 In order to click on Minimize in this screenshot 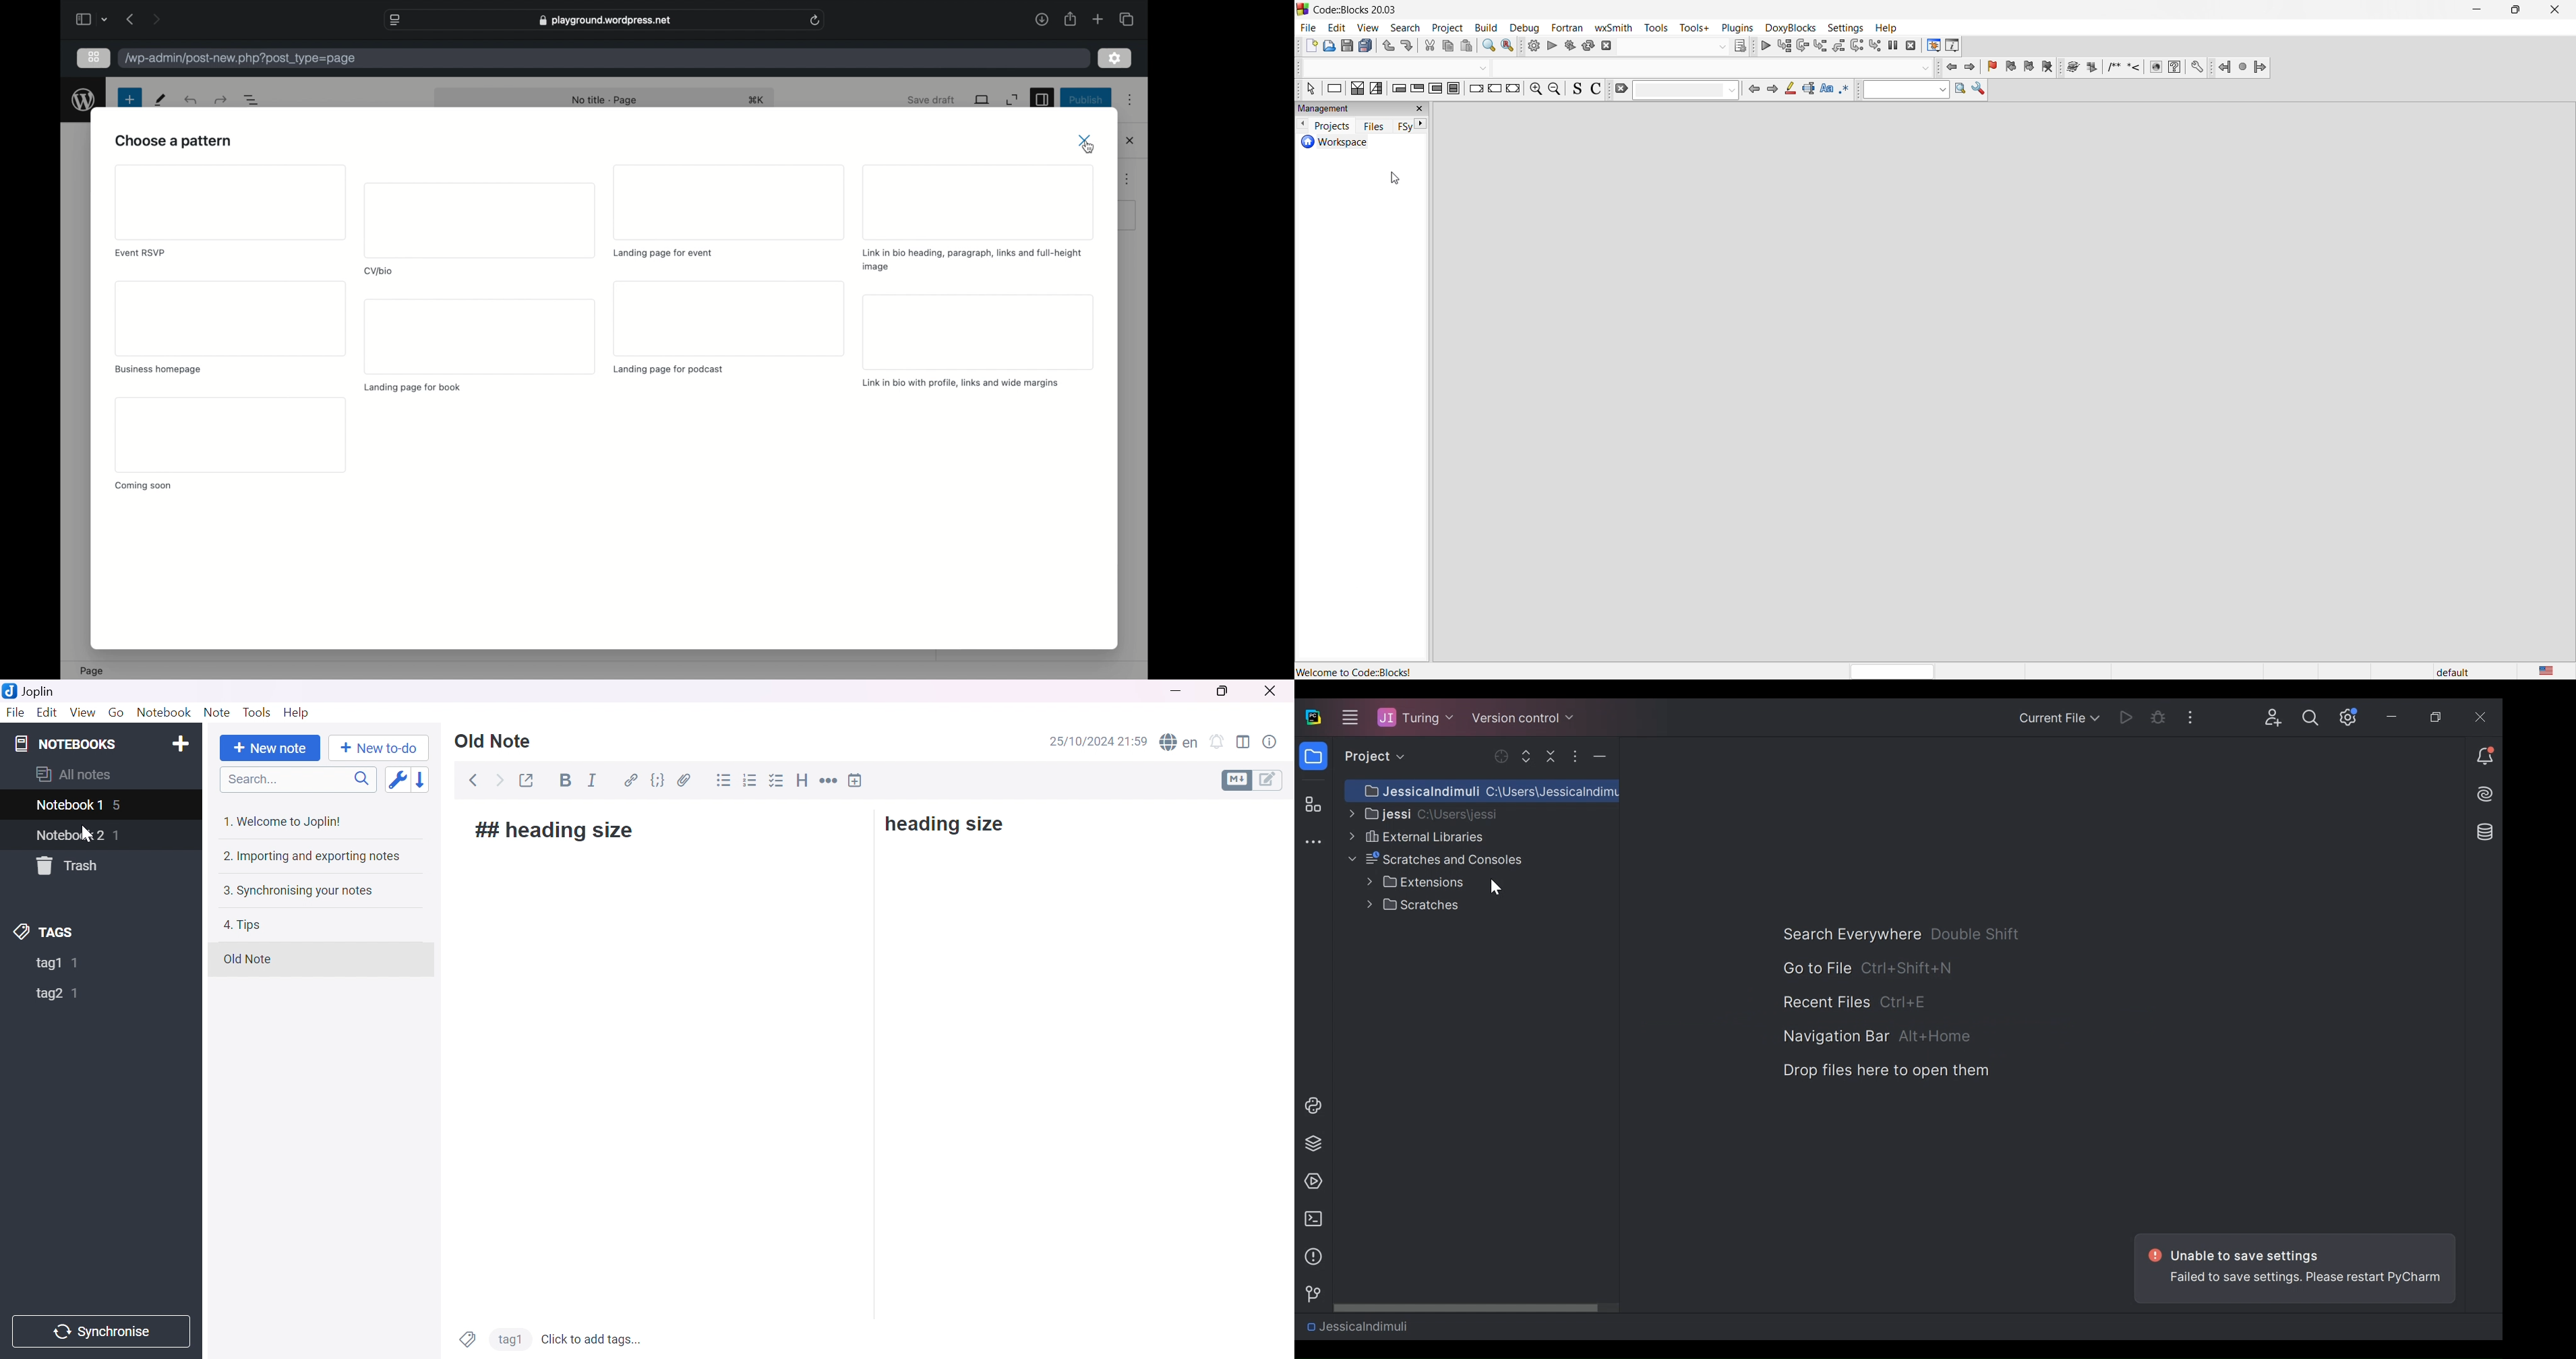, I will do `click(1176, 691)`.